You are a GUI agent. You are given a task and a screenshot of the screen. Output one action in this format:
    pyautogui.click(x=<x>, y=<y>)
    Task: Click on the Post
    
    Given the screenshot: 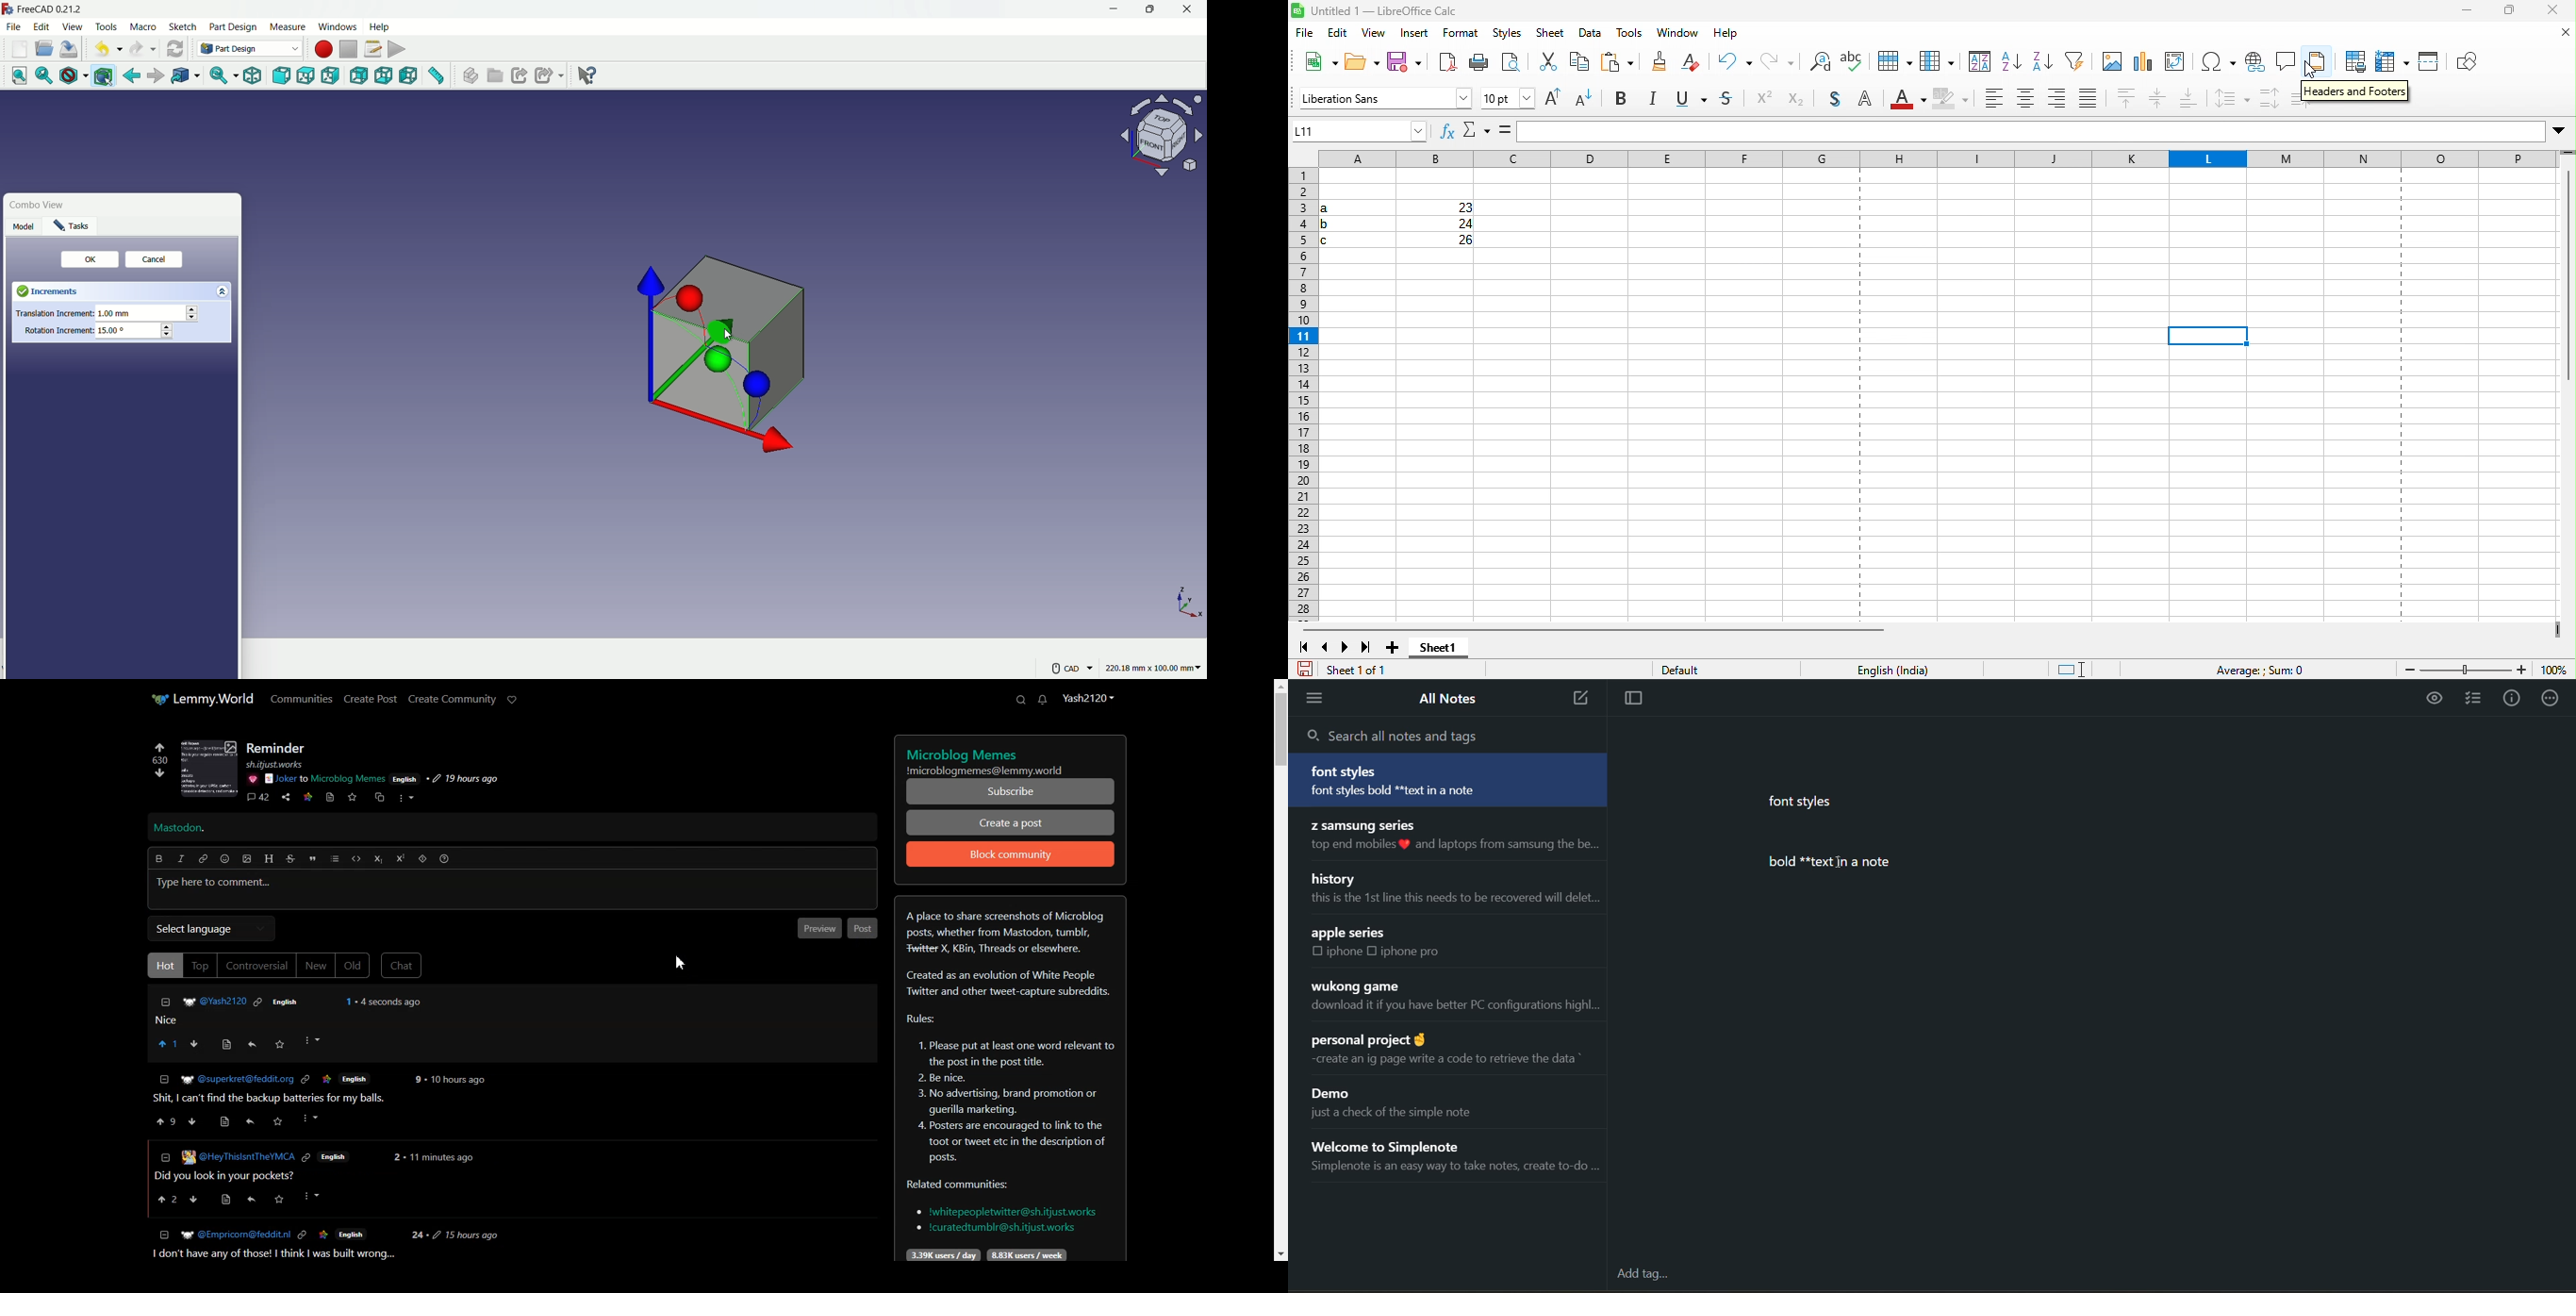 What is the action you would take?
    pyautogui.click(x=863, y=929)
    